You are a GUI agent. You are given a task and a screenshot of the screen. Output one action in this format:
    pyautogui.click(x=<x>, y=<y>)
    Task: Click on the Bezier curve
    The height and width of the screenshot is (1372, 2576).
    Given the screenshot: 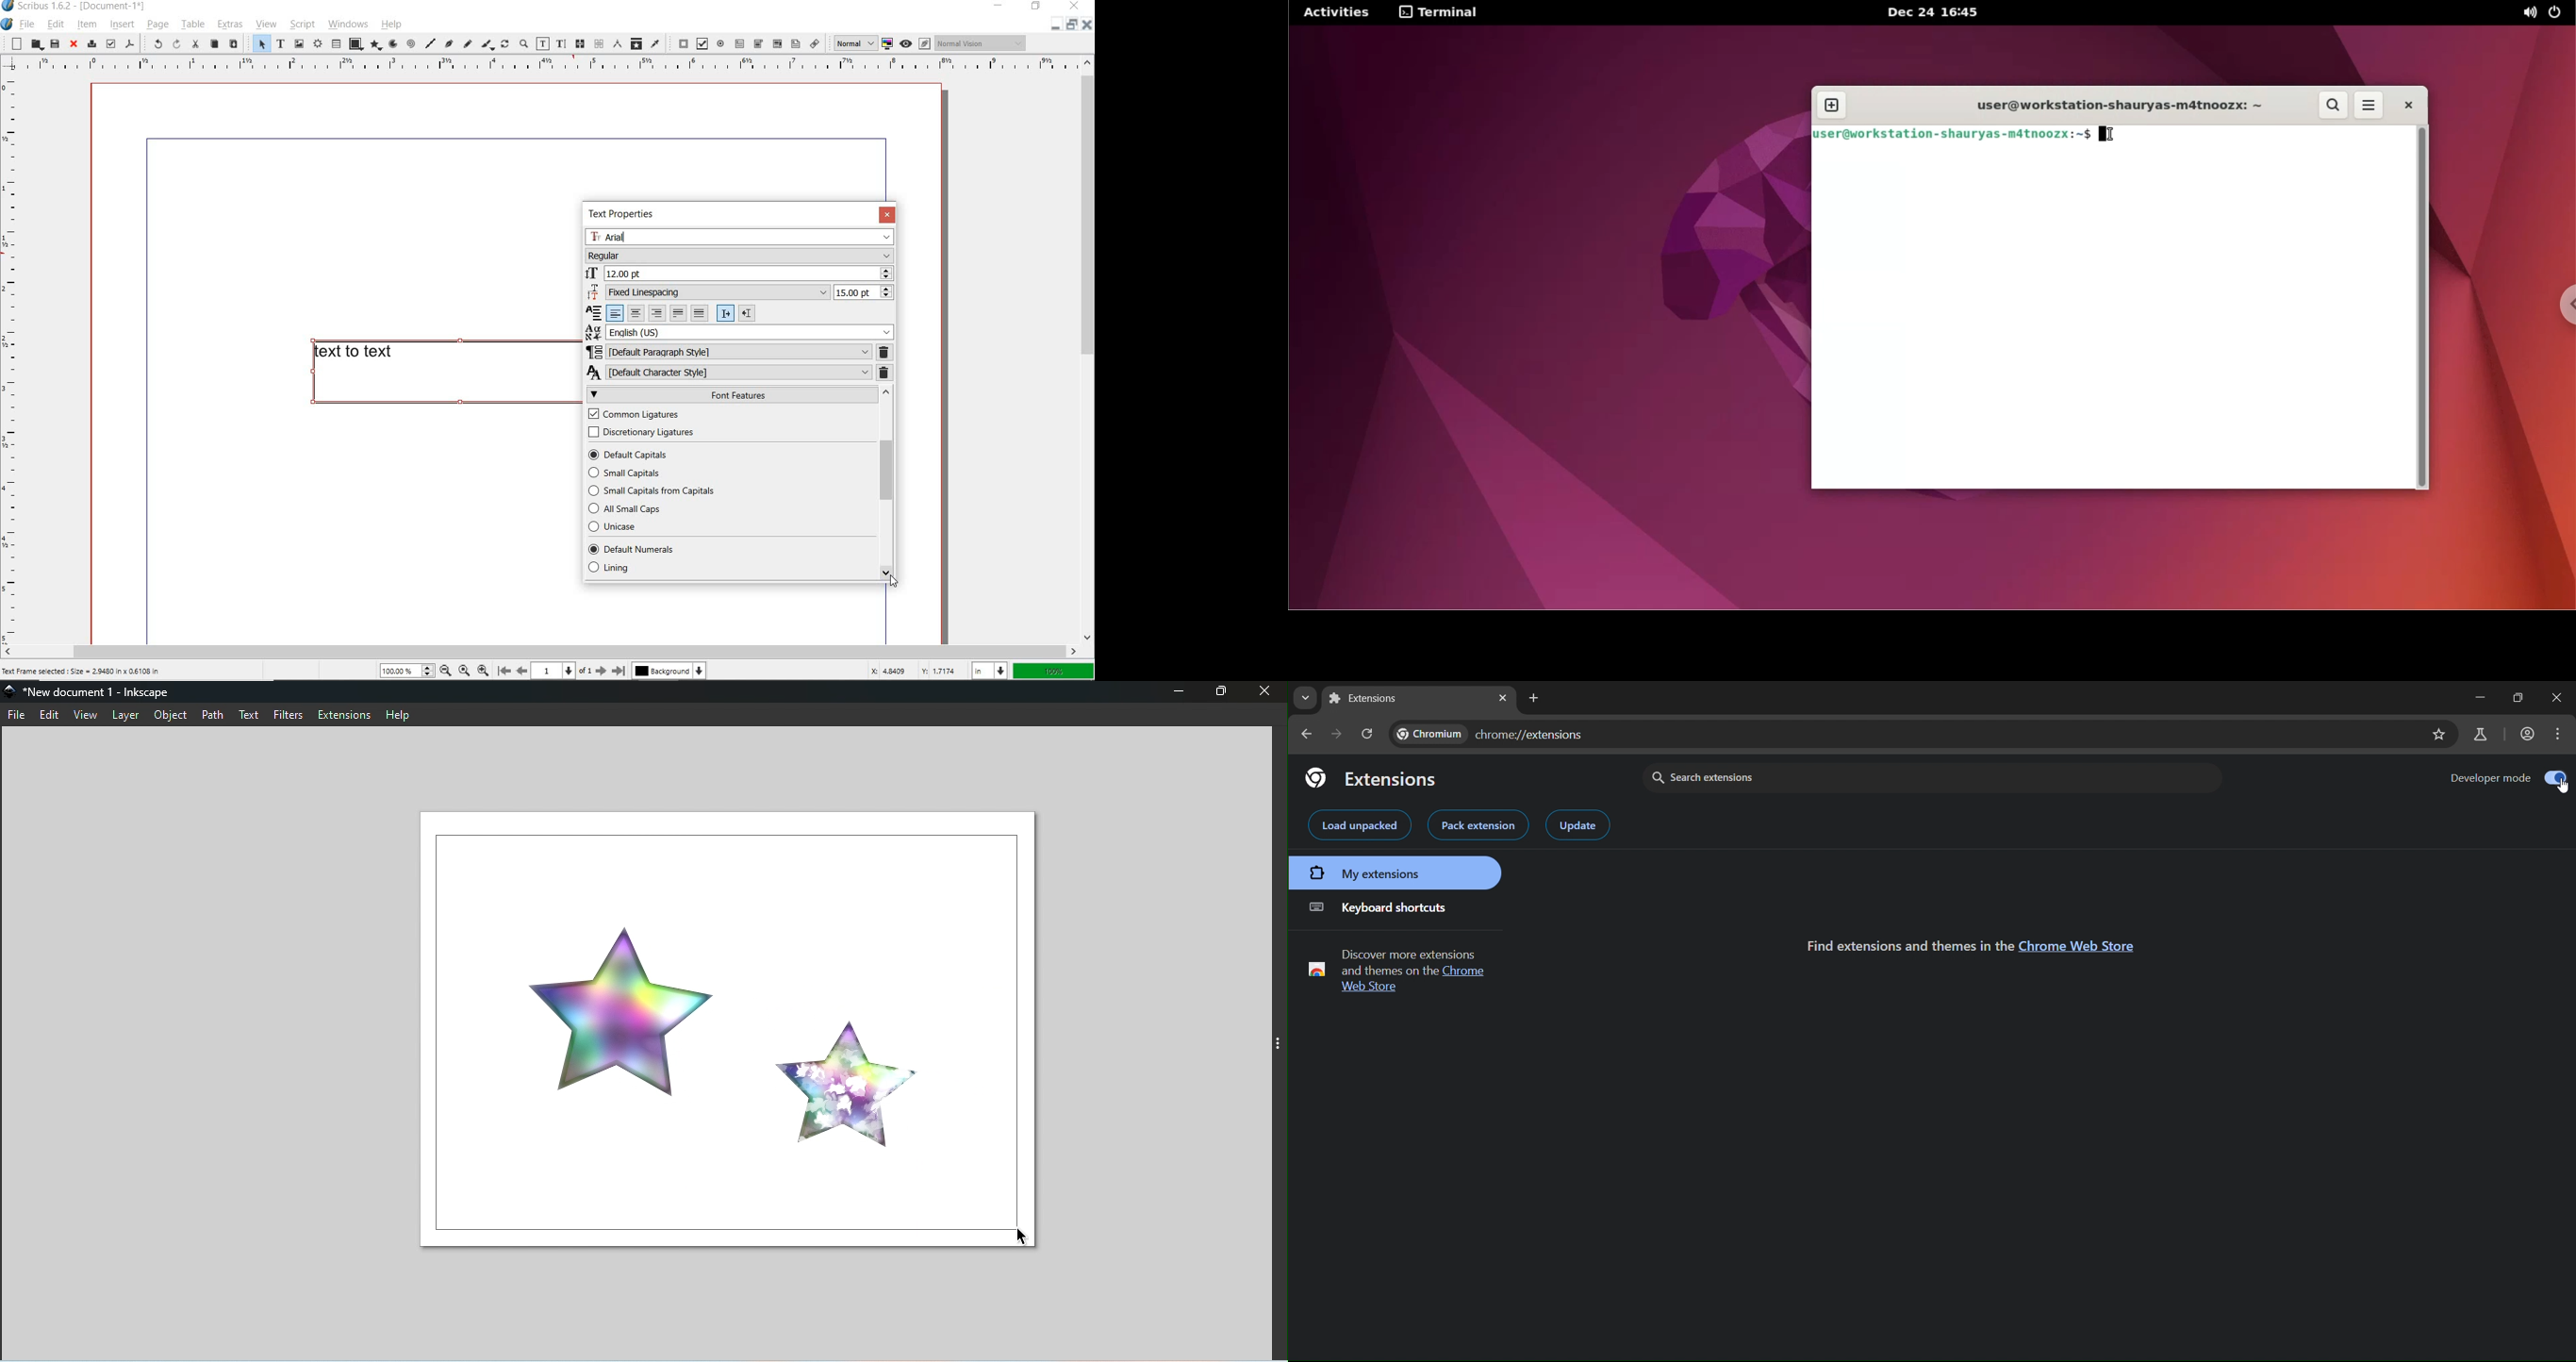 What is the action you would take?
    pyautogui.click(x=449, y=45)
    